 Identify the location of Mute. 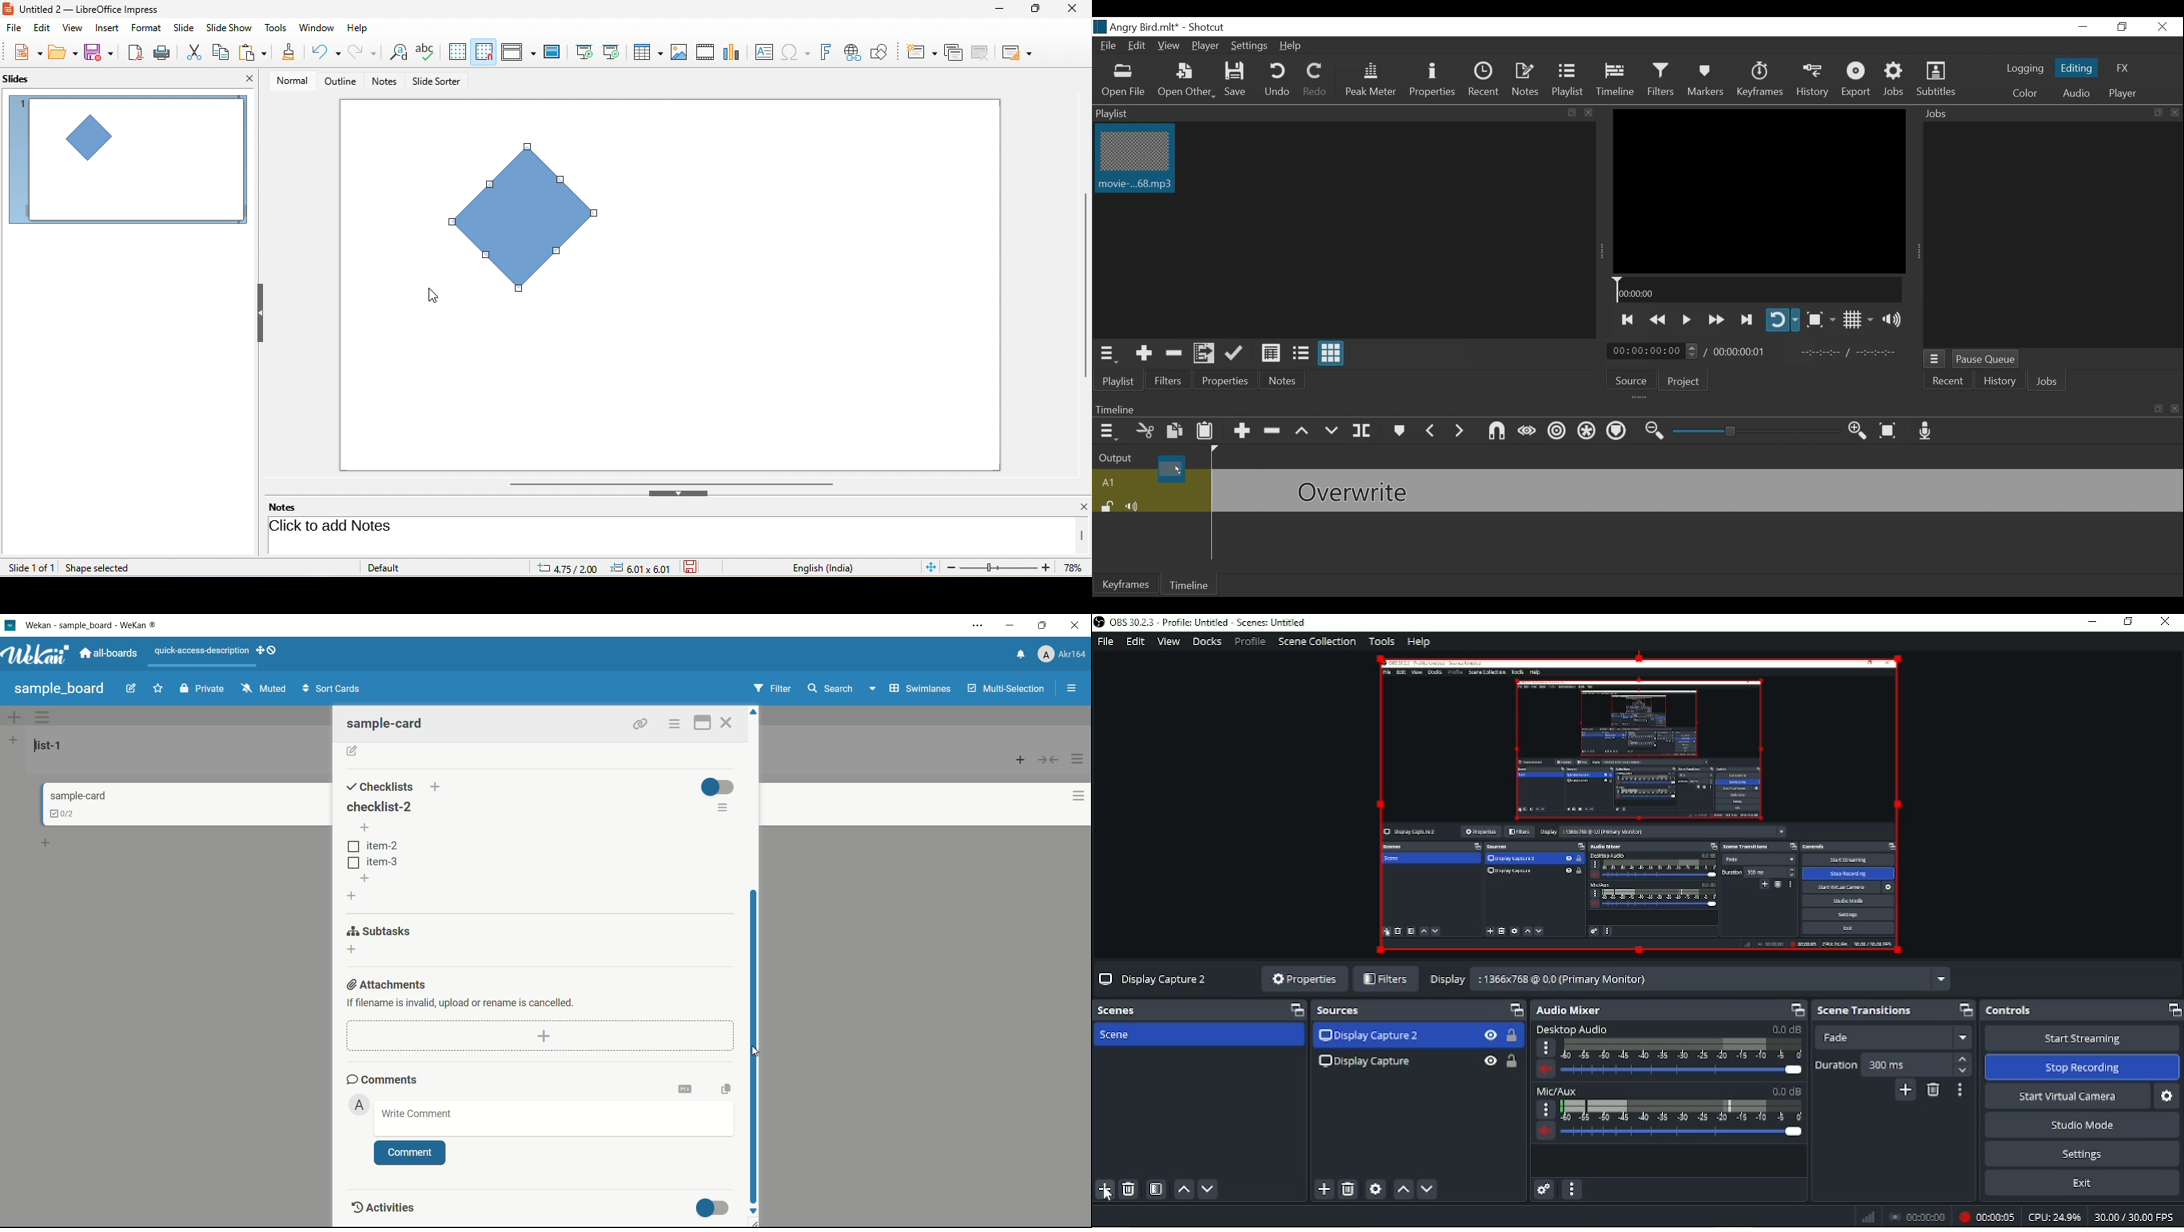
(1134, 505).